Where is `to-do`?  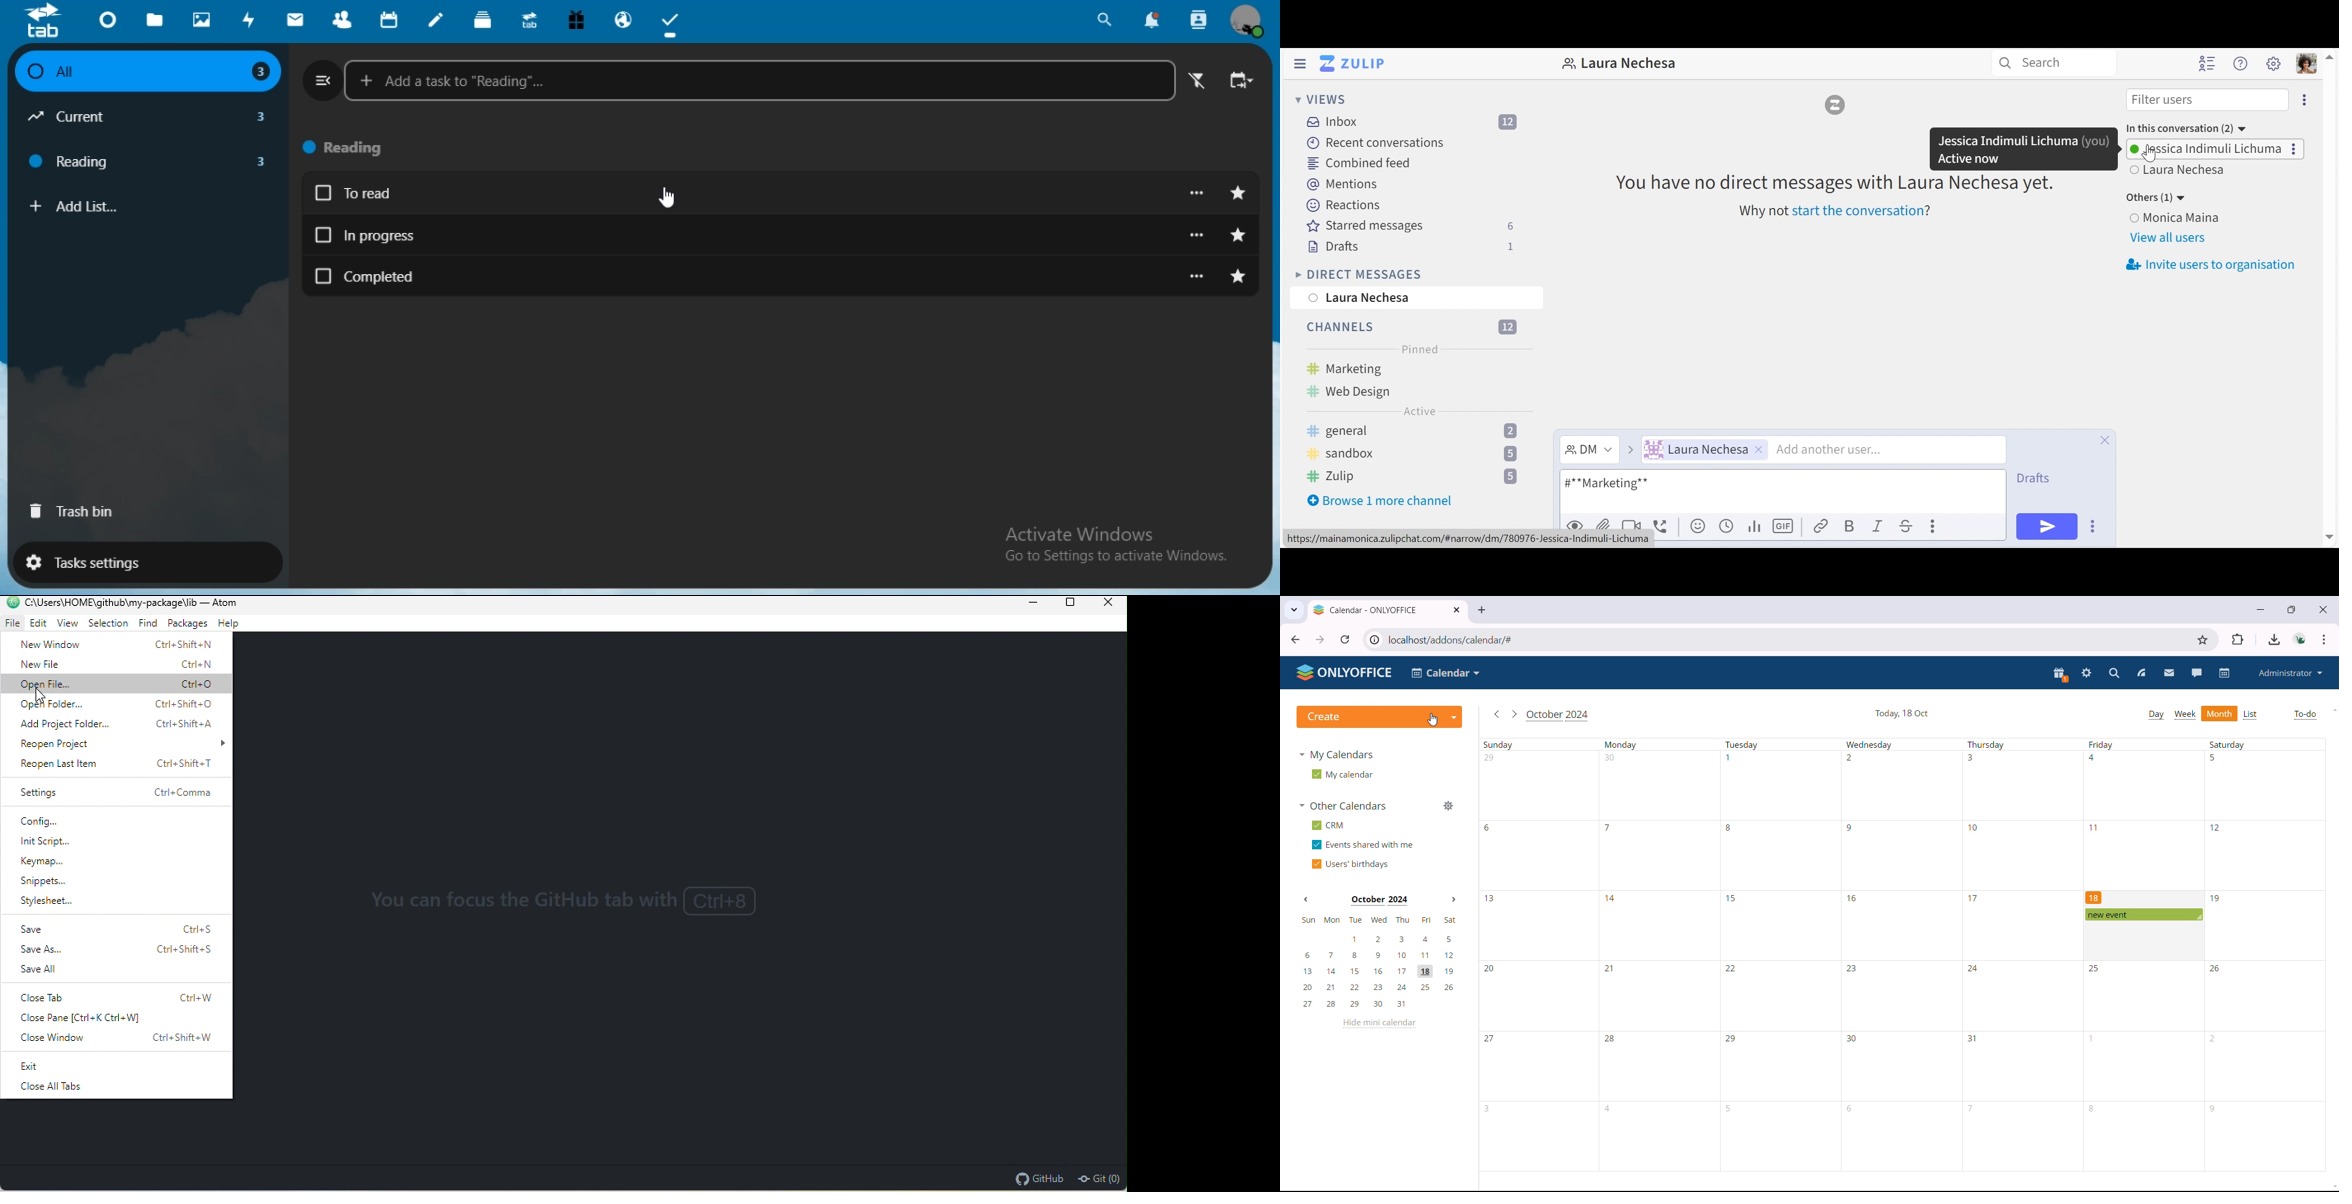
to-do is located at coordinates (2305, 715).